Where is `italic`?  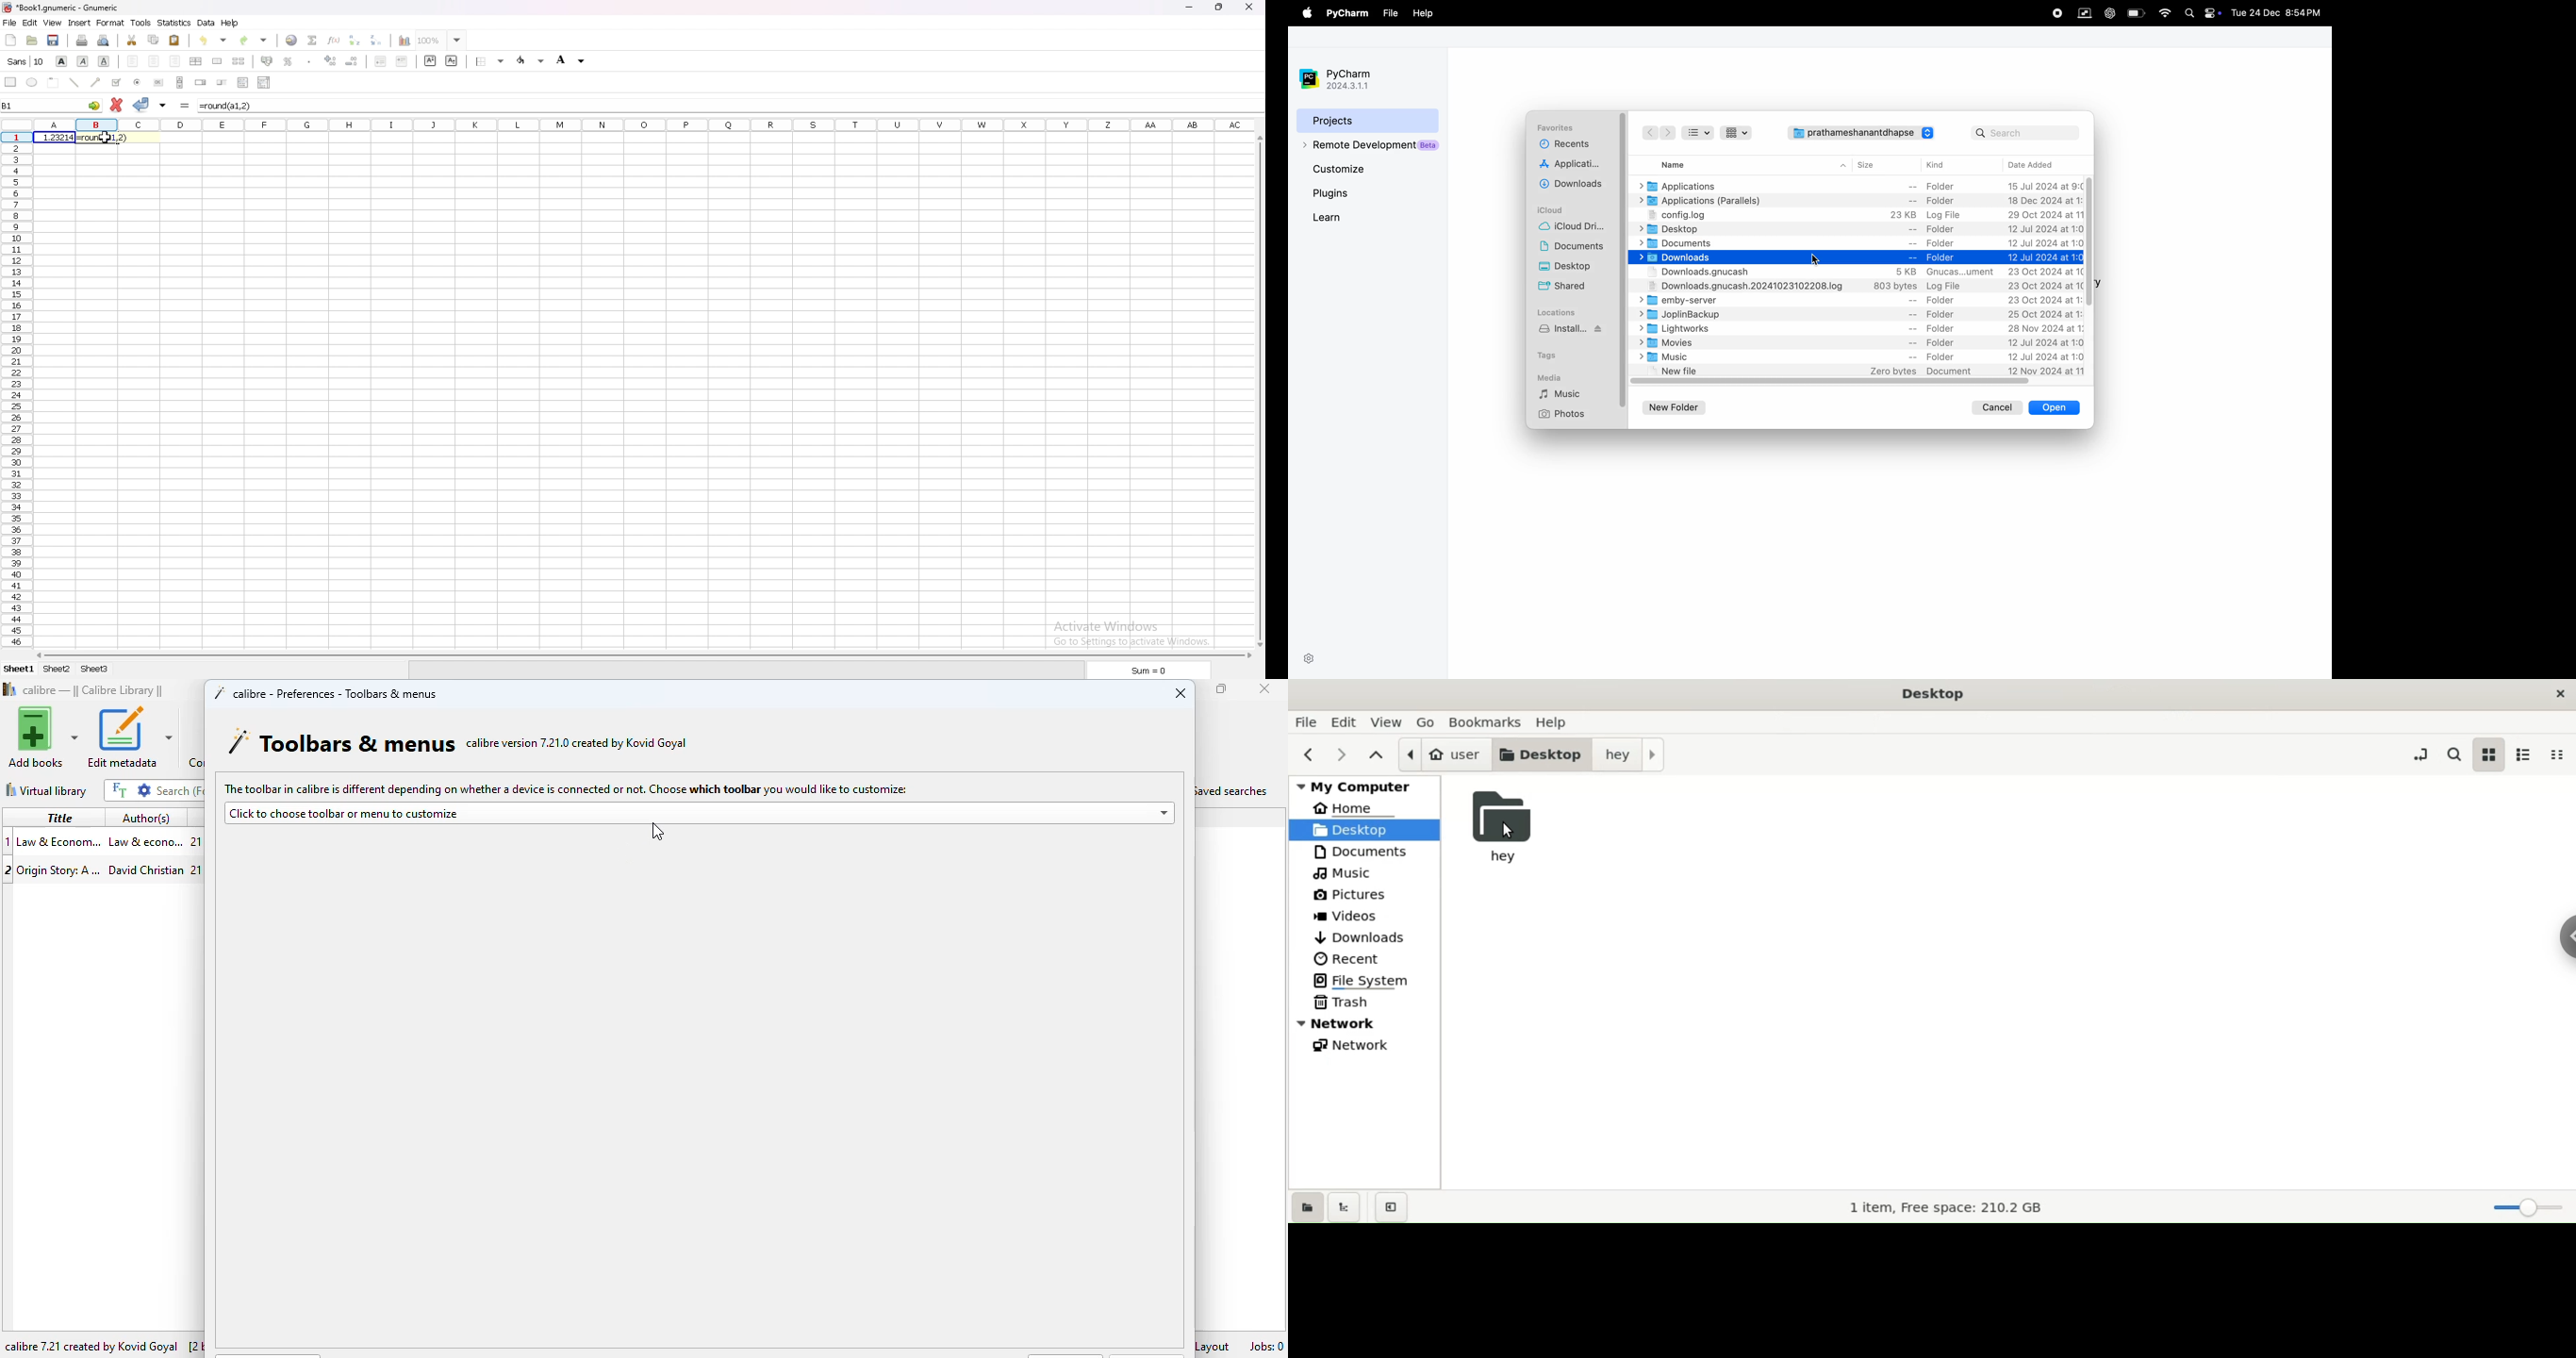
italic is located at coordinates (83, 61).